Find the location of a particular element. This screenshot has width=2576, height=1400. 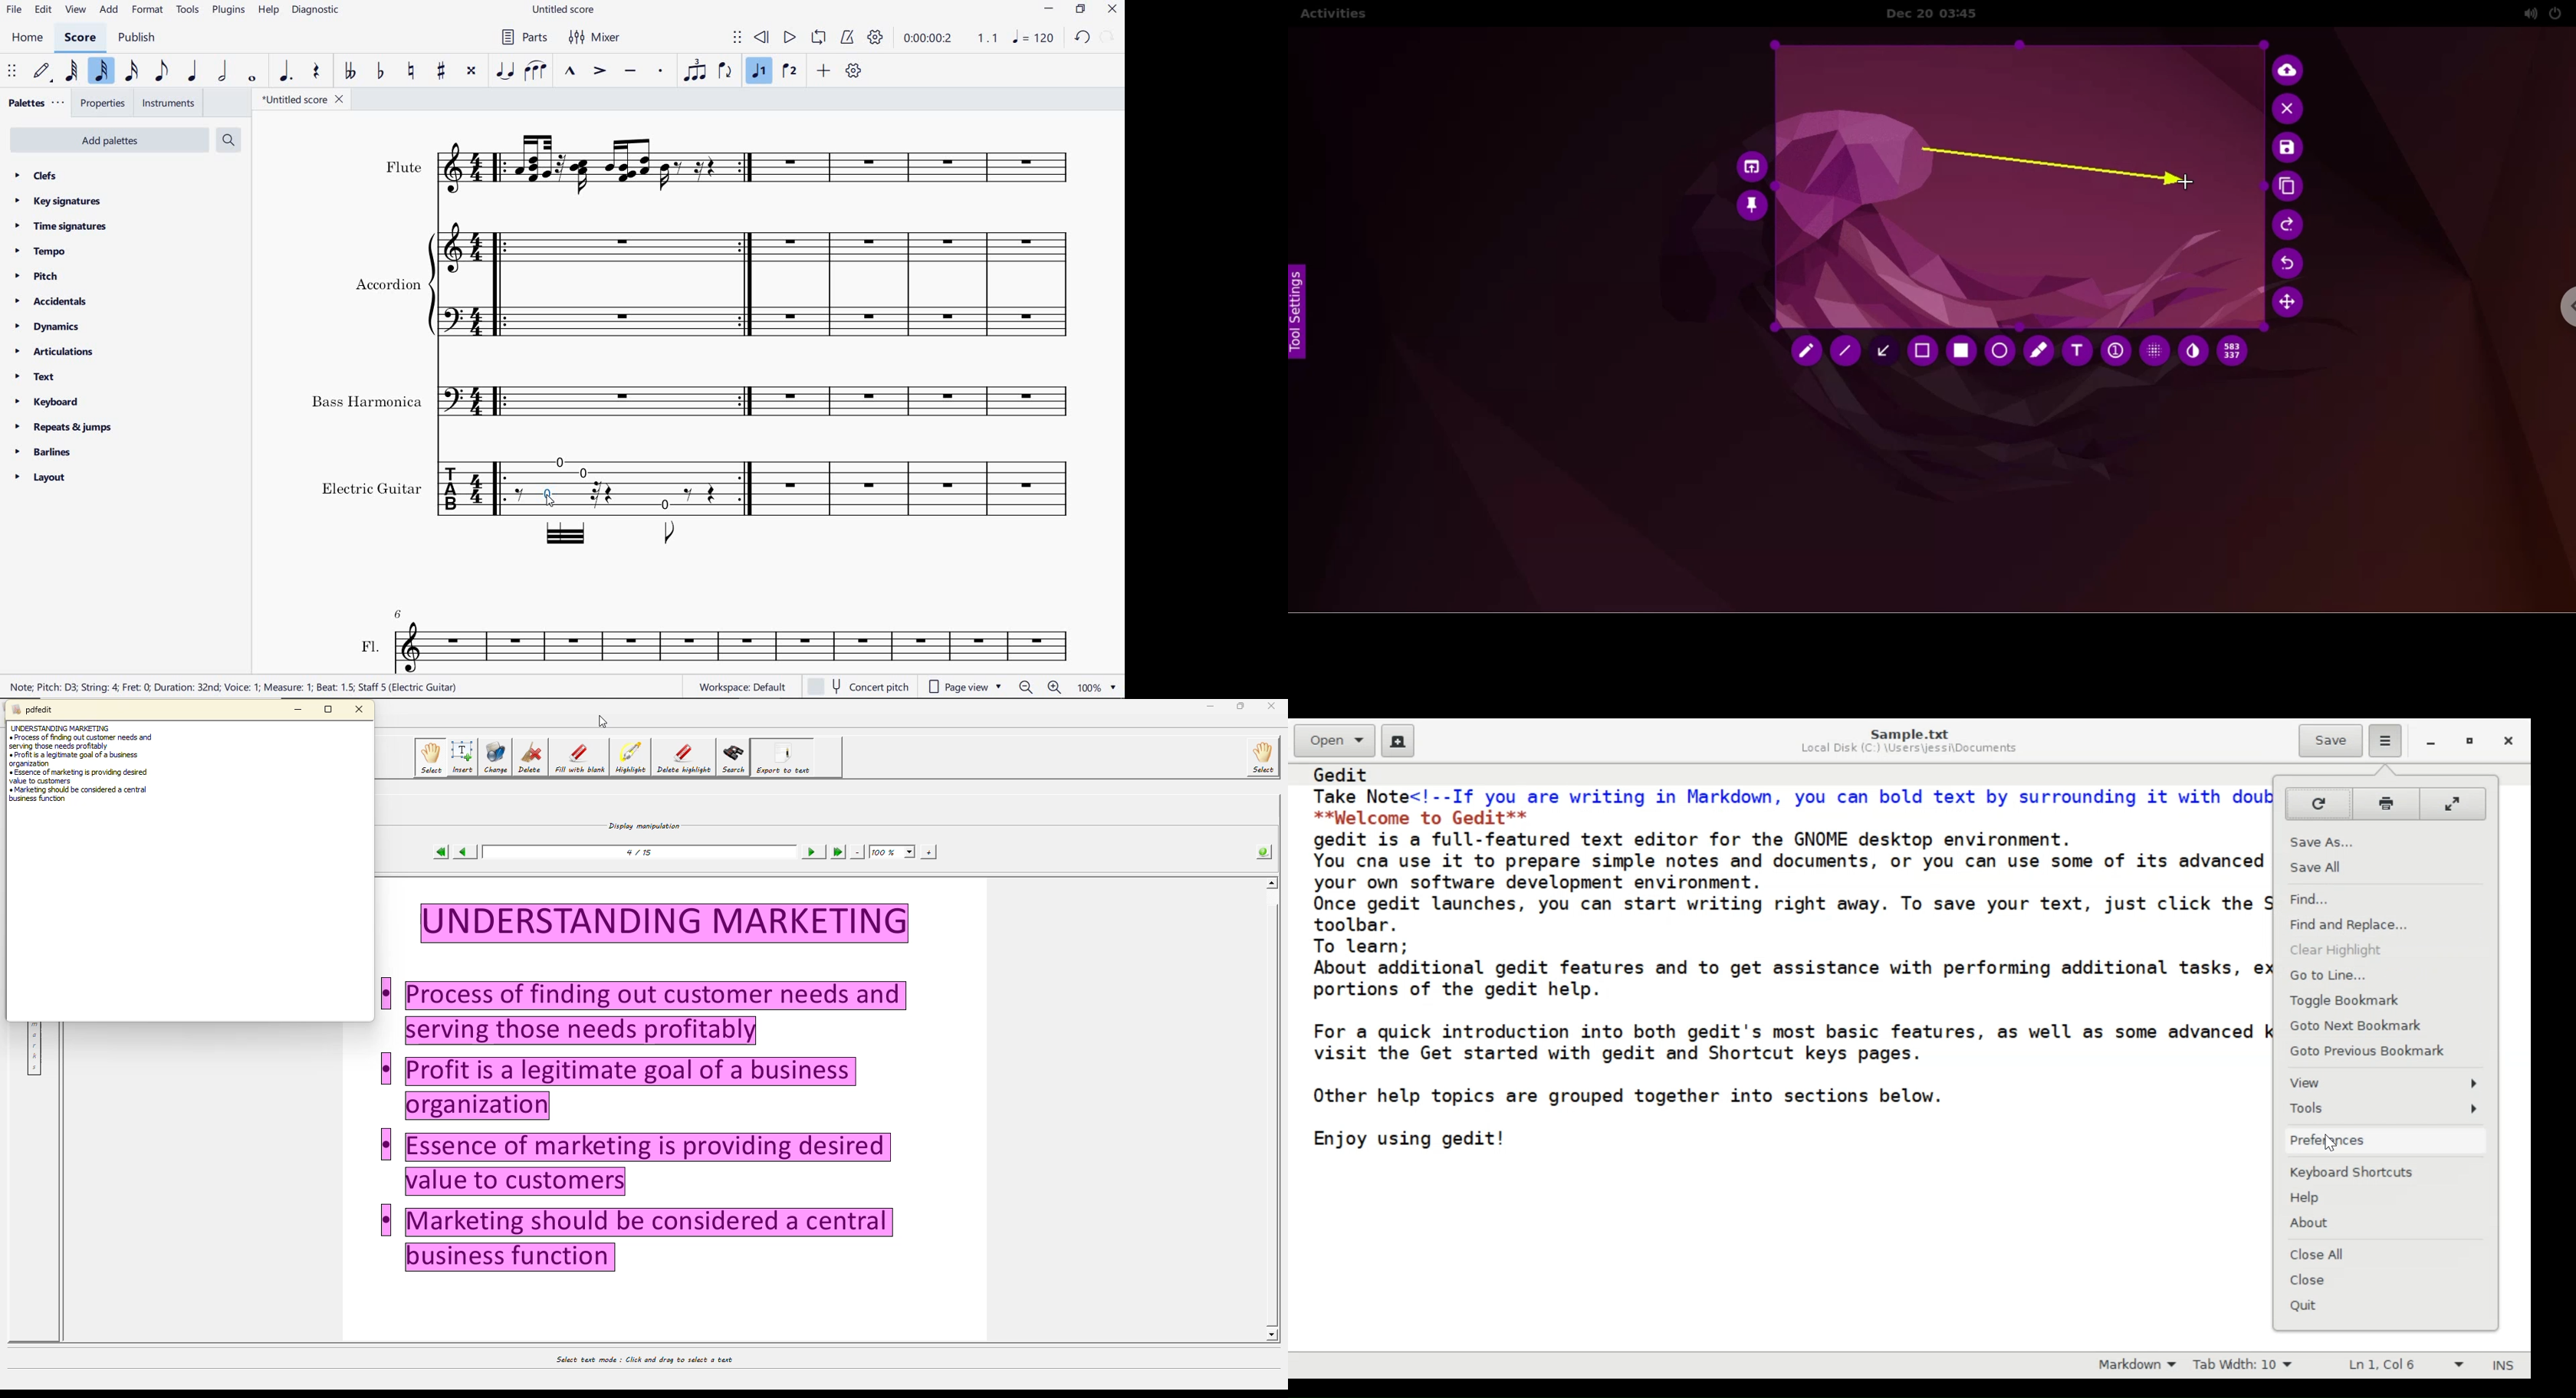

NOTE is located at coordinates (1035, 37).